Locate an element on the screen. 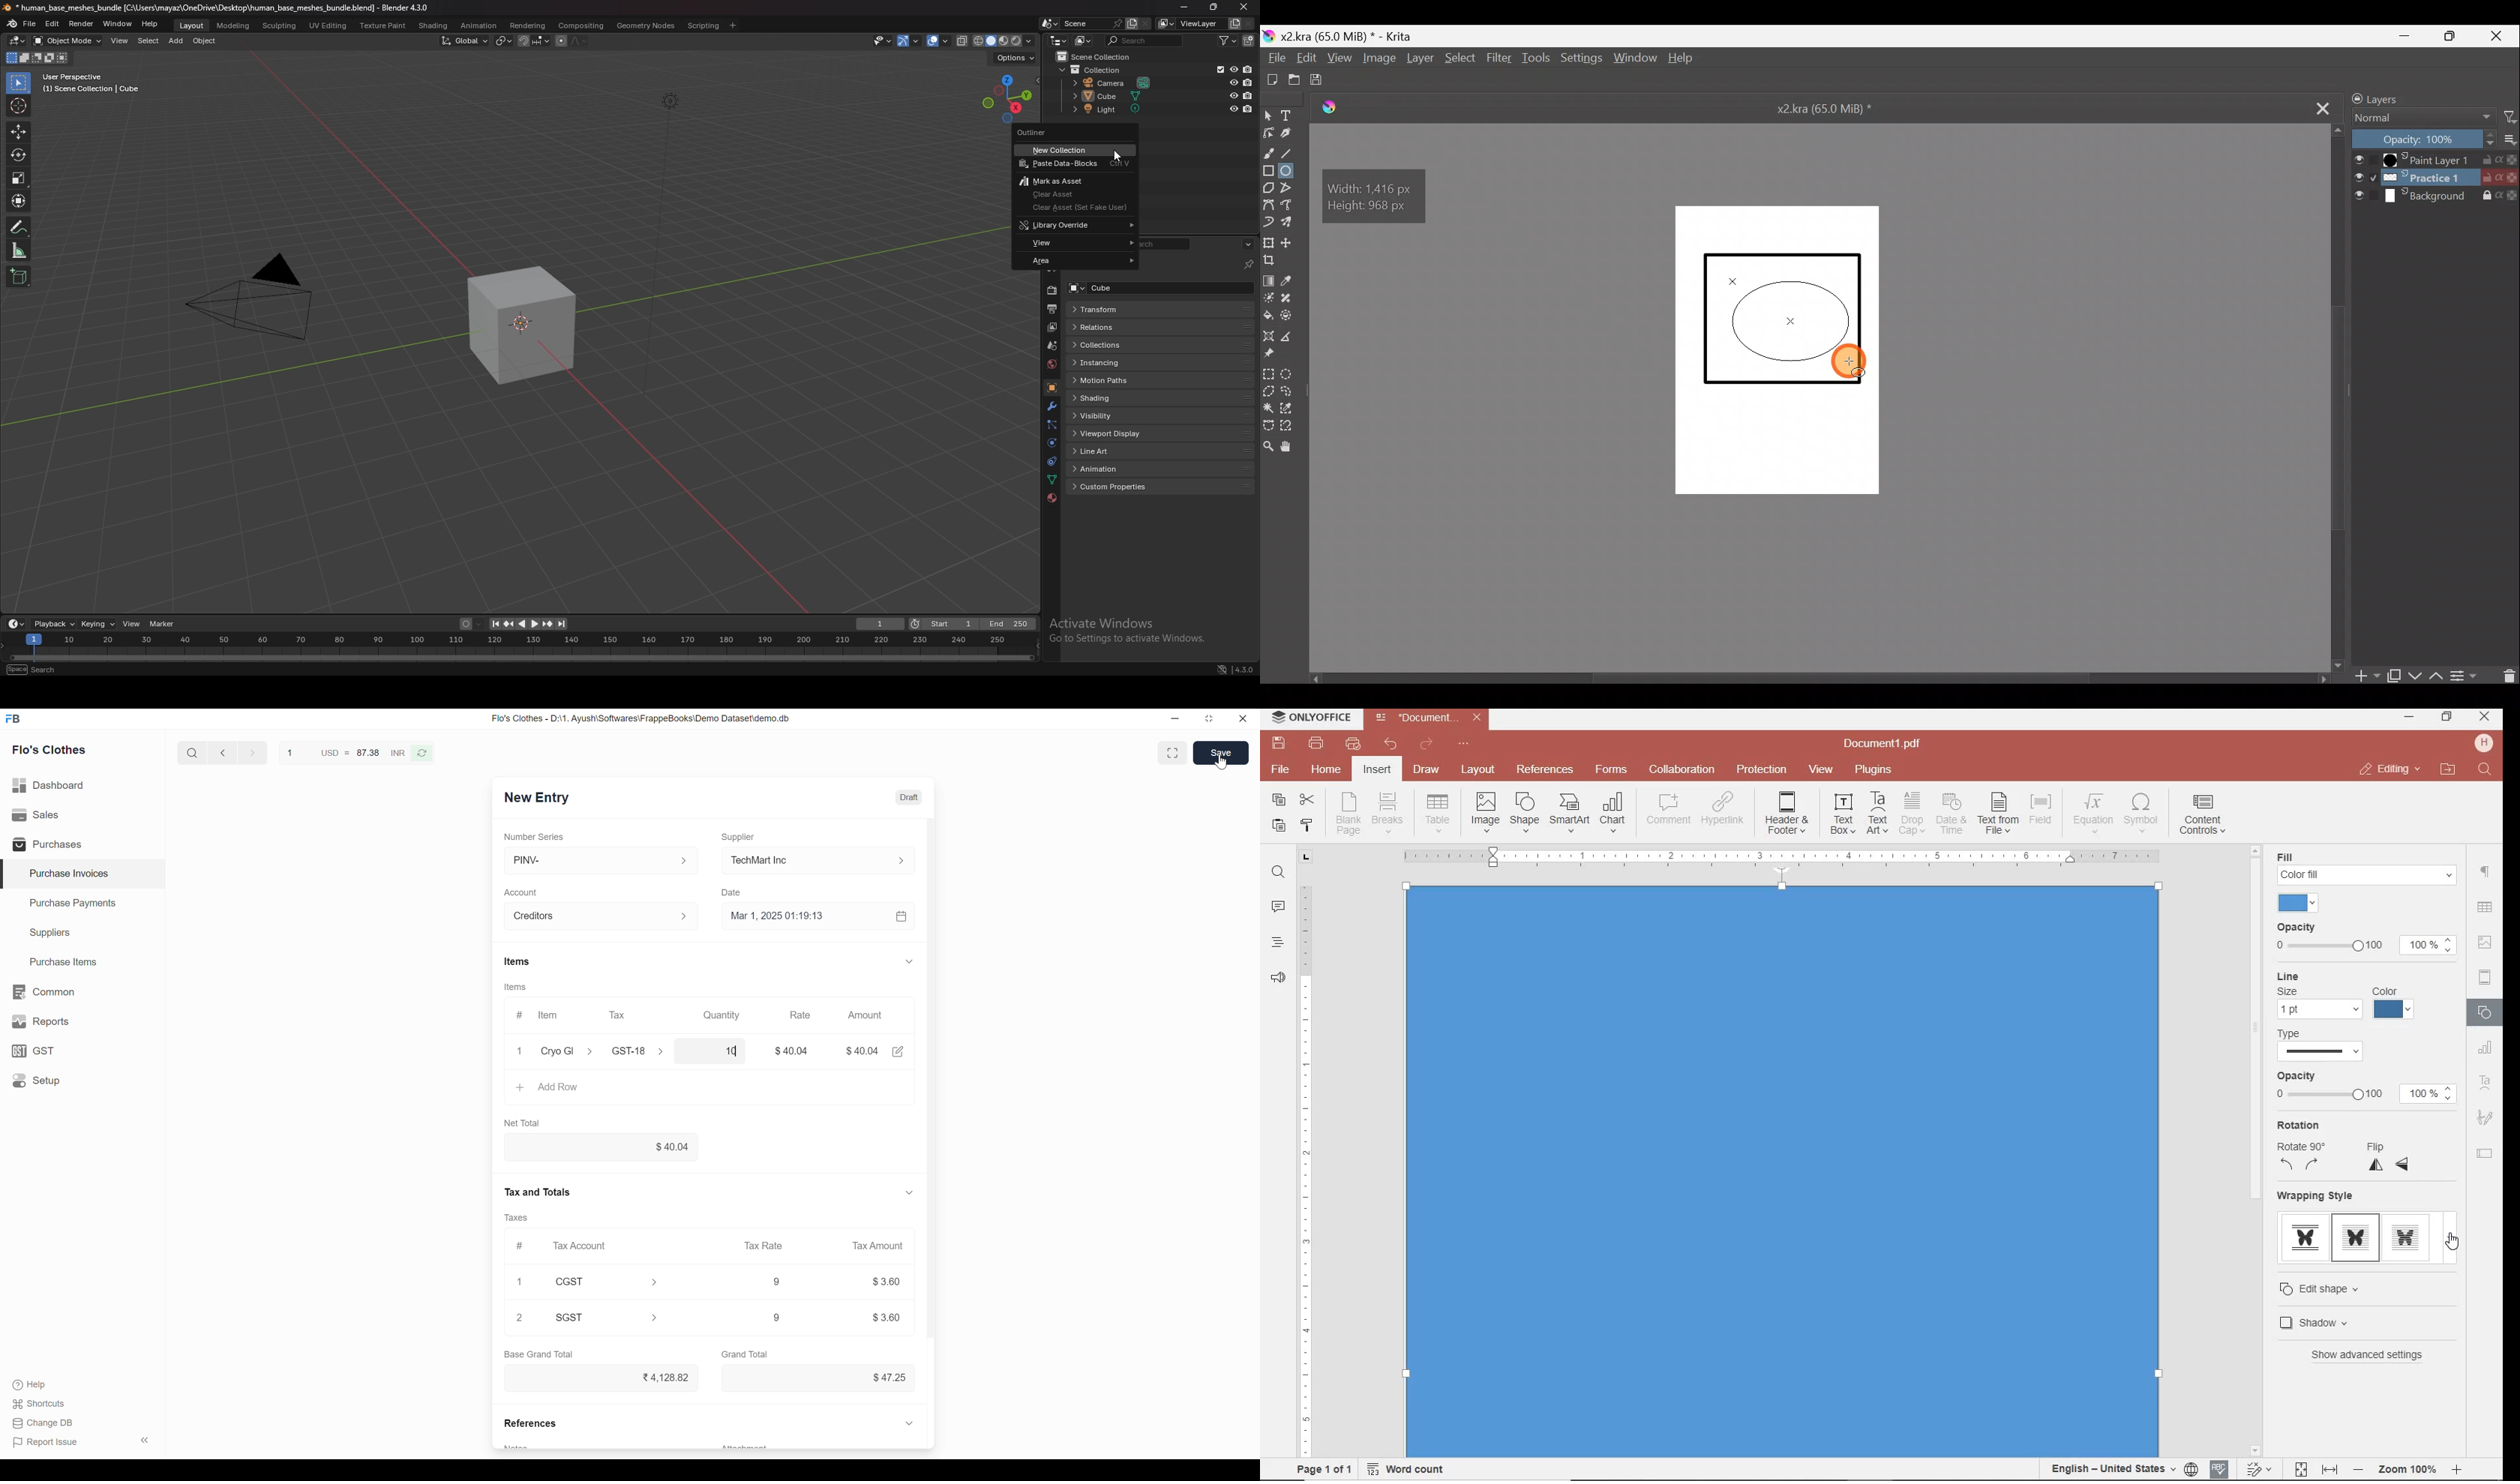 The image size is (2520, 1484). 10 is located at coordinates (713, 1050).